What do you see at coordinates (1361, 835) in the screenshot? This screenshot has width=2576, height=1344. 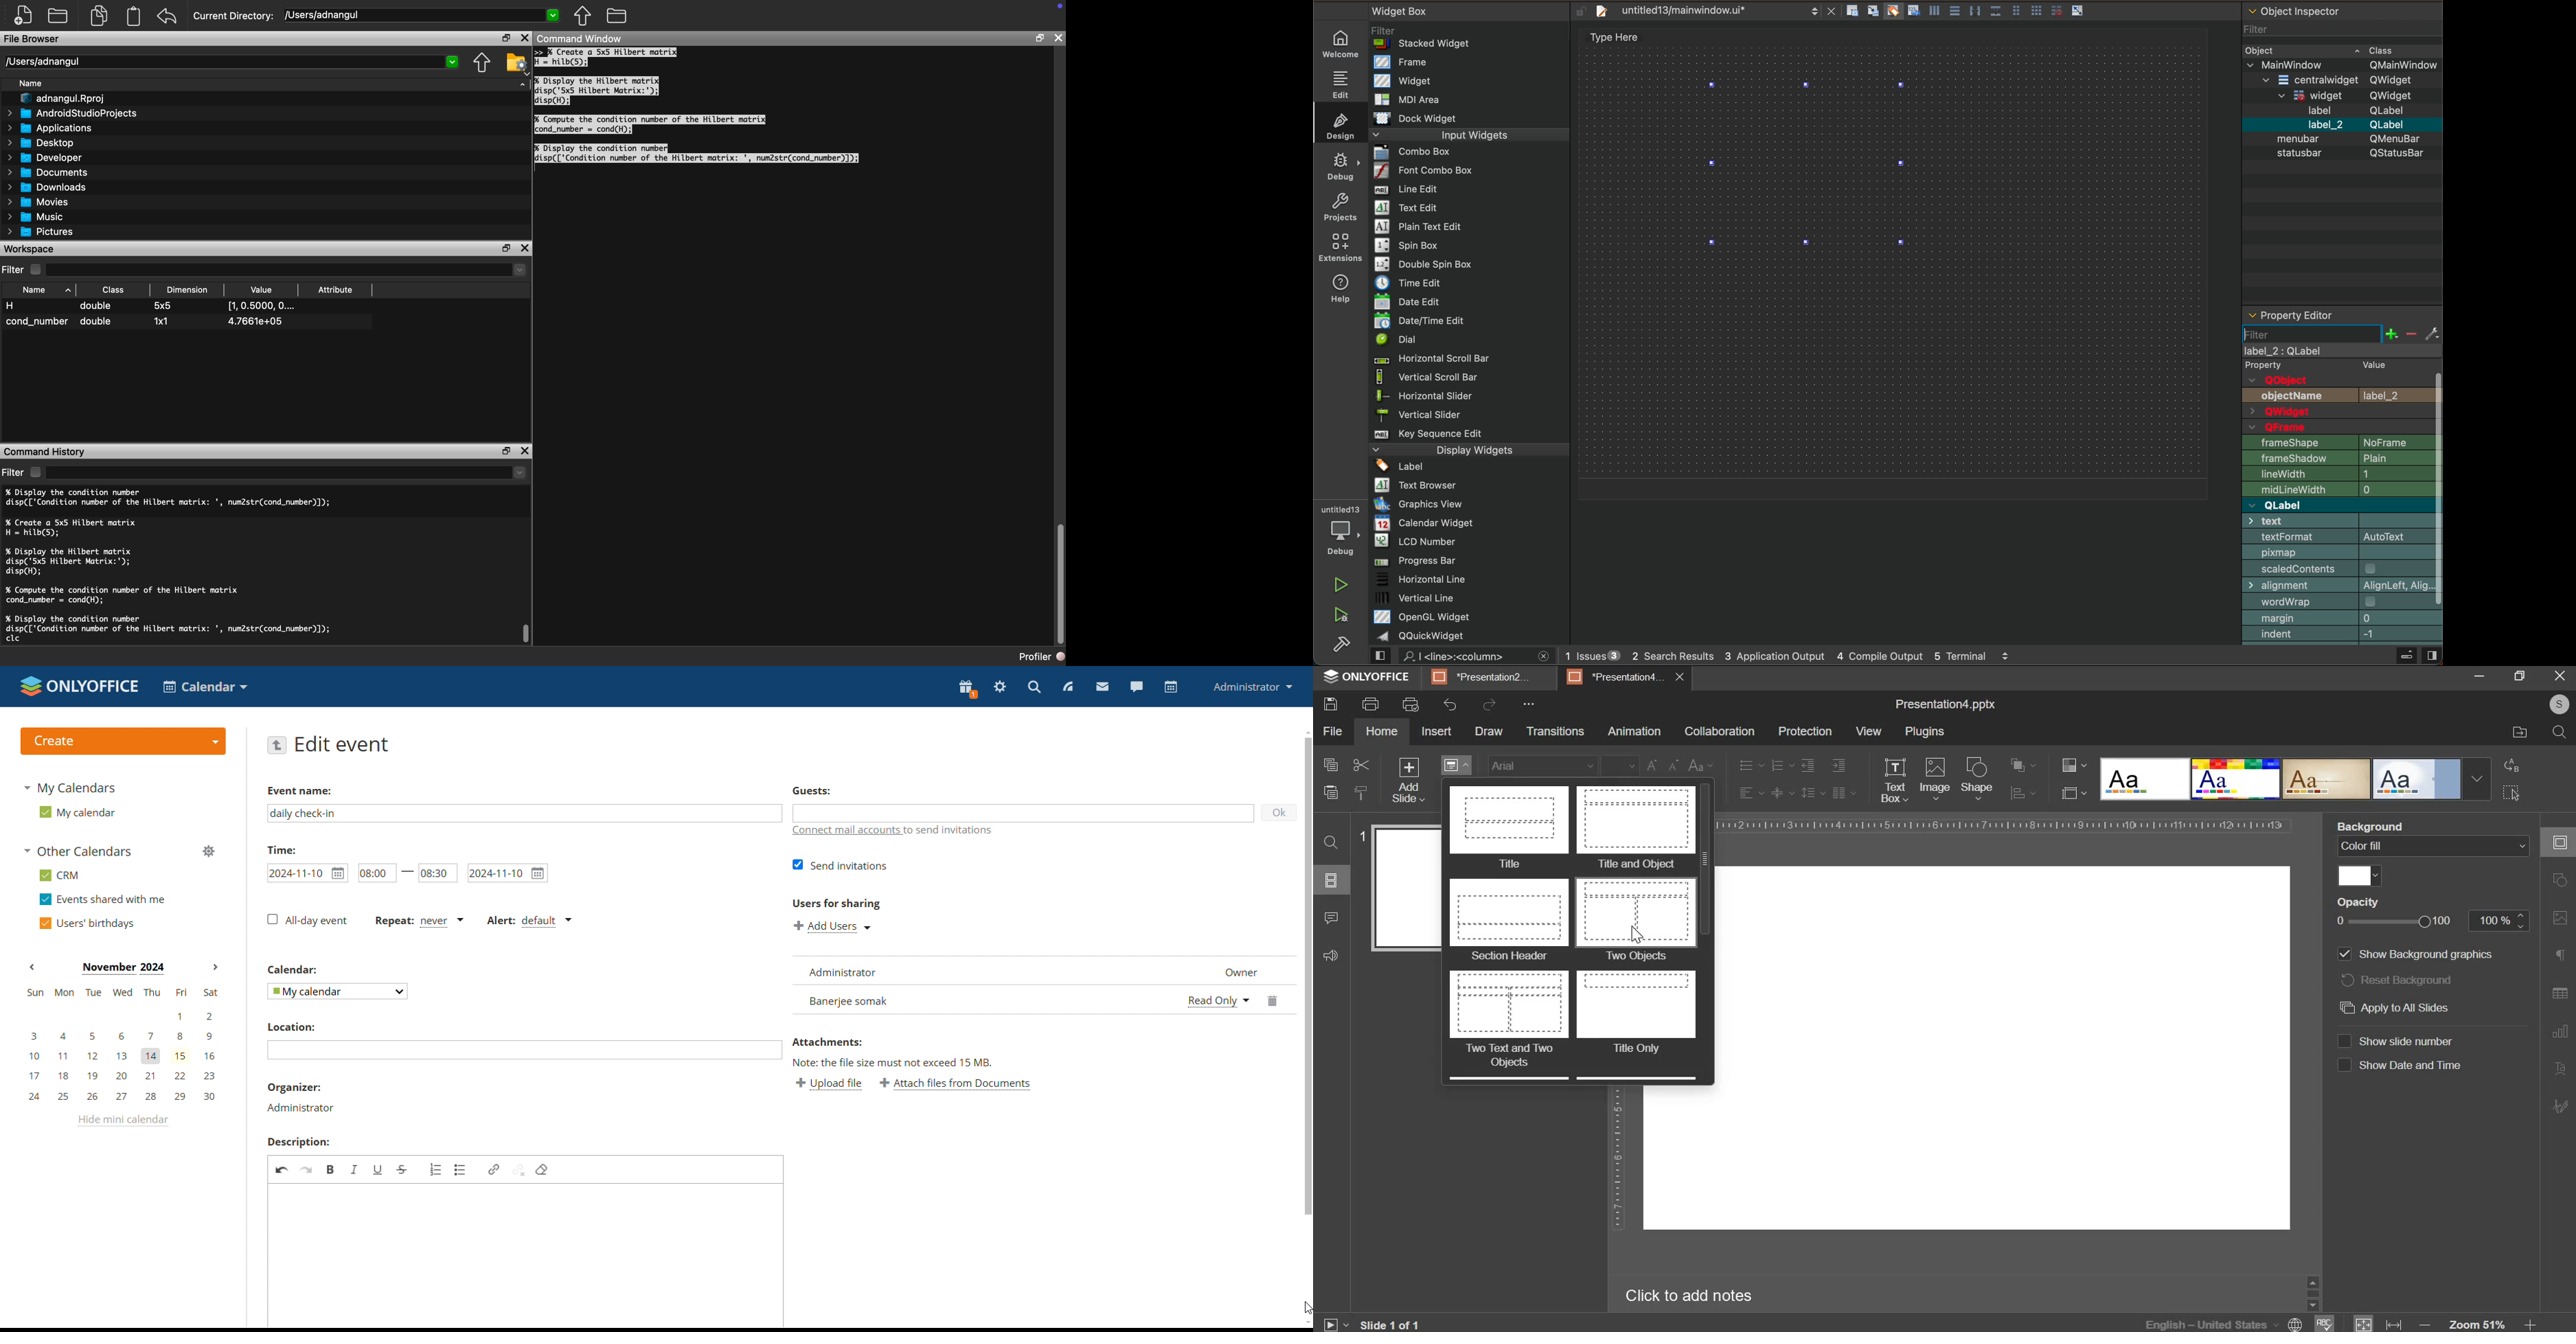 I see `slide number` at bounding box center [1361, 835].